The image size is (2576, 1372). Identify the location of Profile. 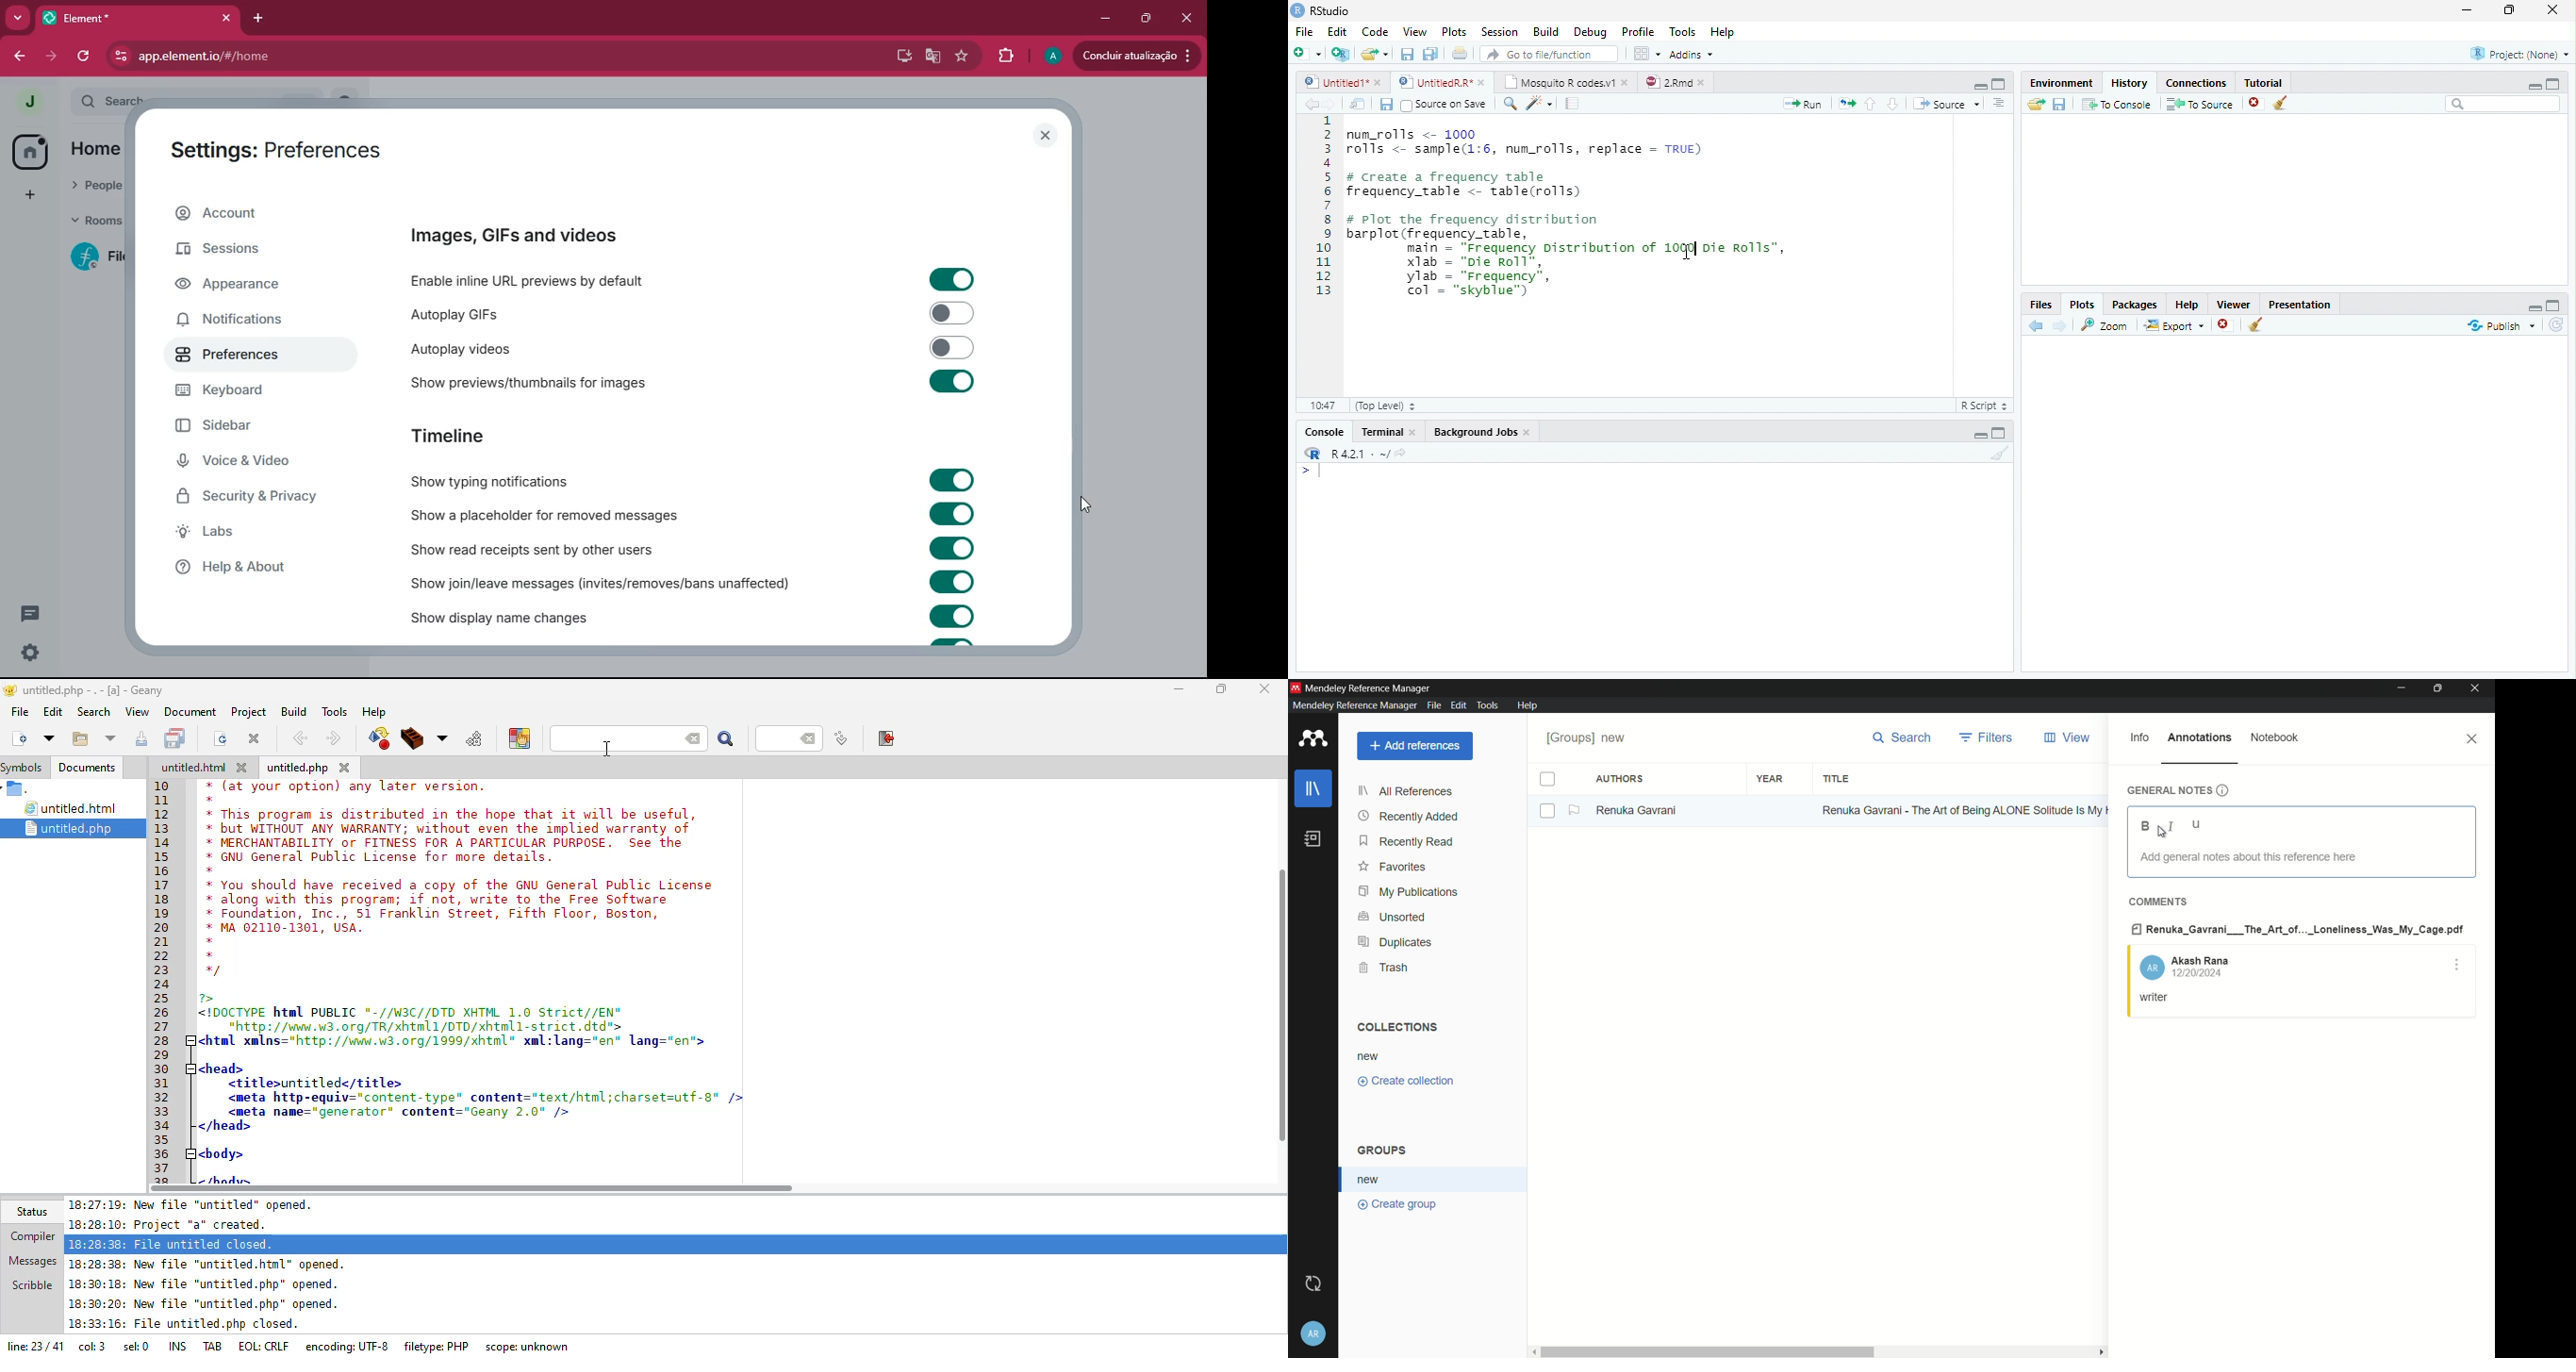
(1641, 31).